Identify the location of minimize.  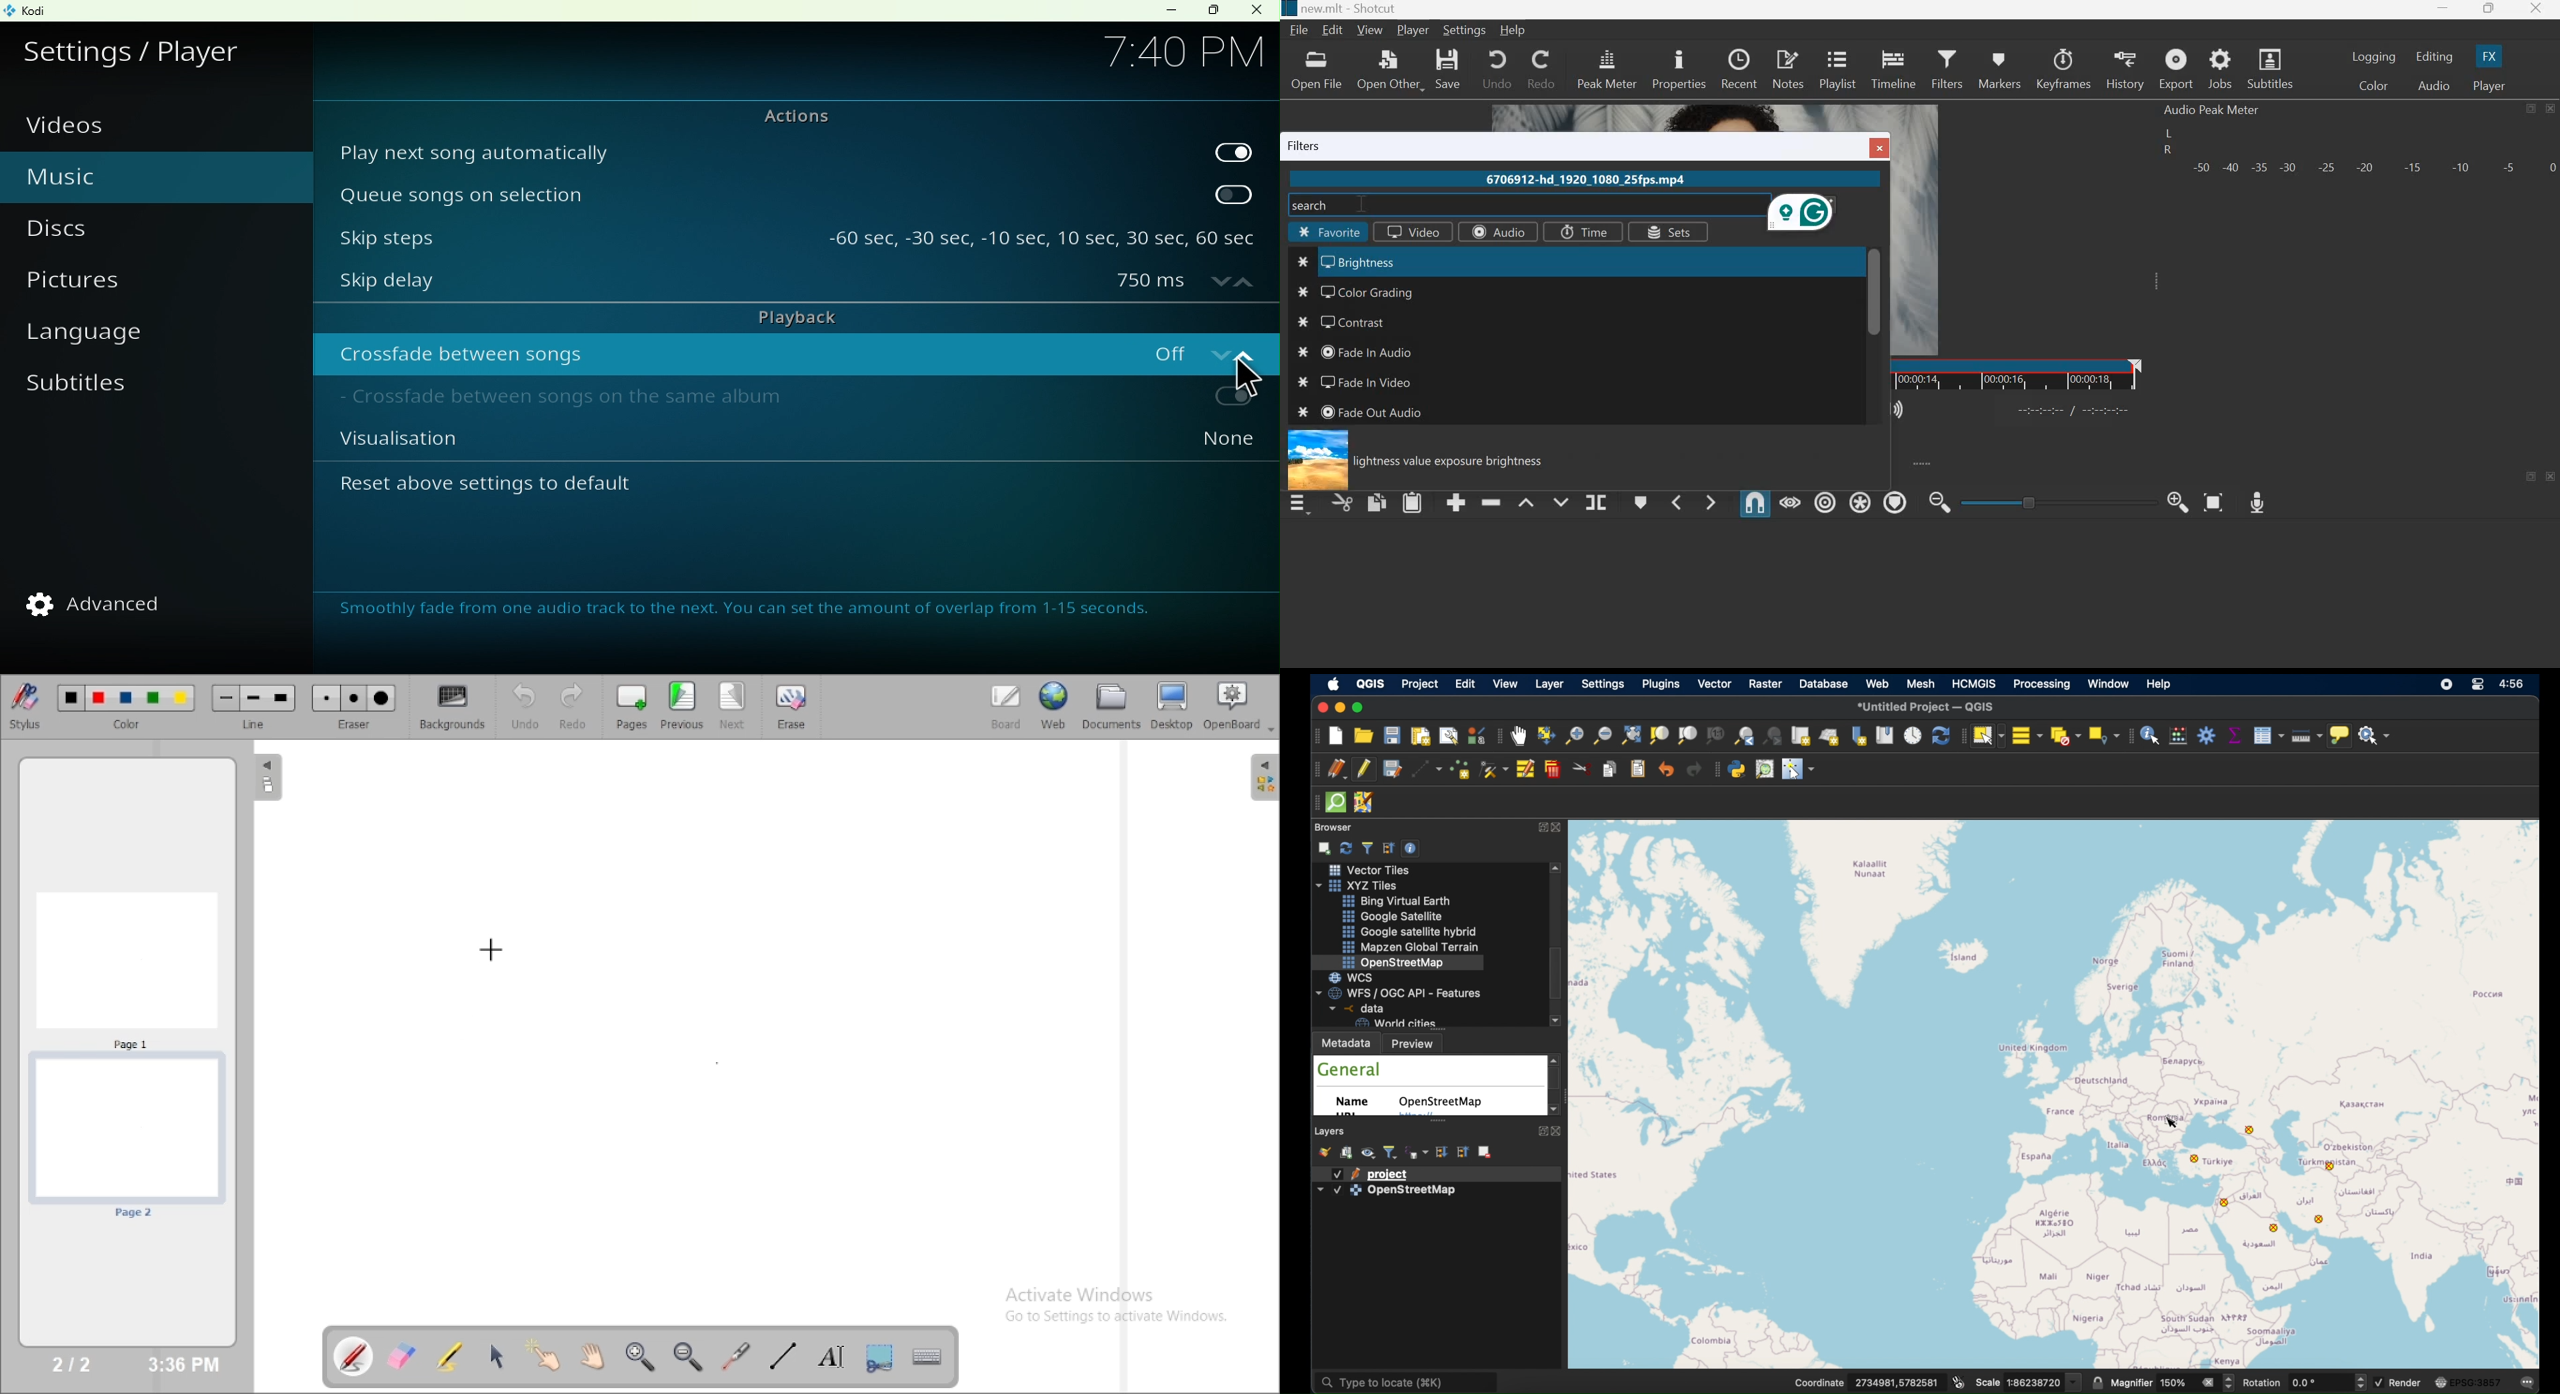
(2443, 11).